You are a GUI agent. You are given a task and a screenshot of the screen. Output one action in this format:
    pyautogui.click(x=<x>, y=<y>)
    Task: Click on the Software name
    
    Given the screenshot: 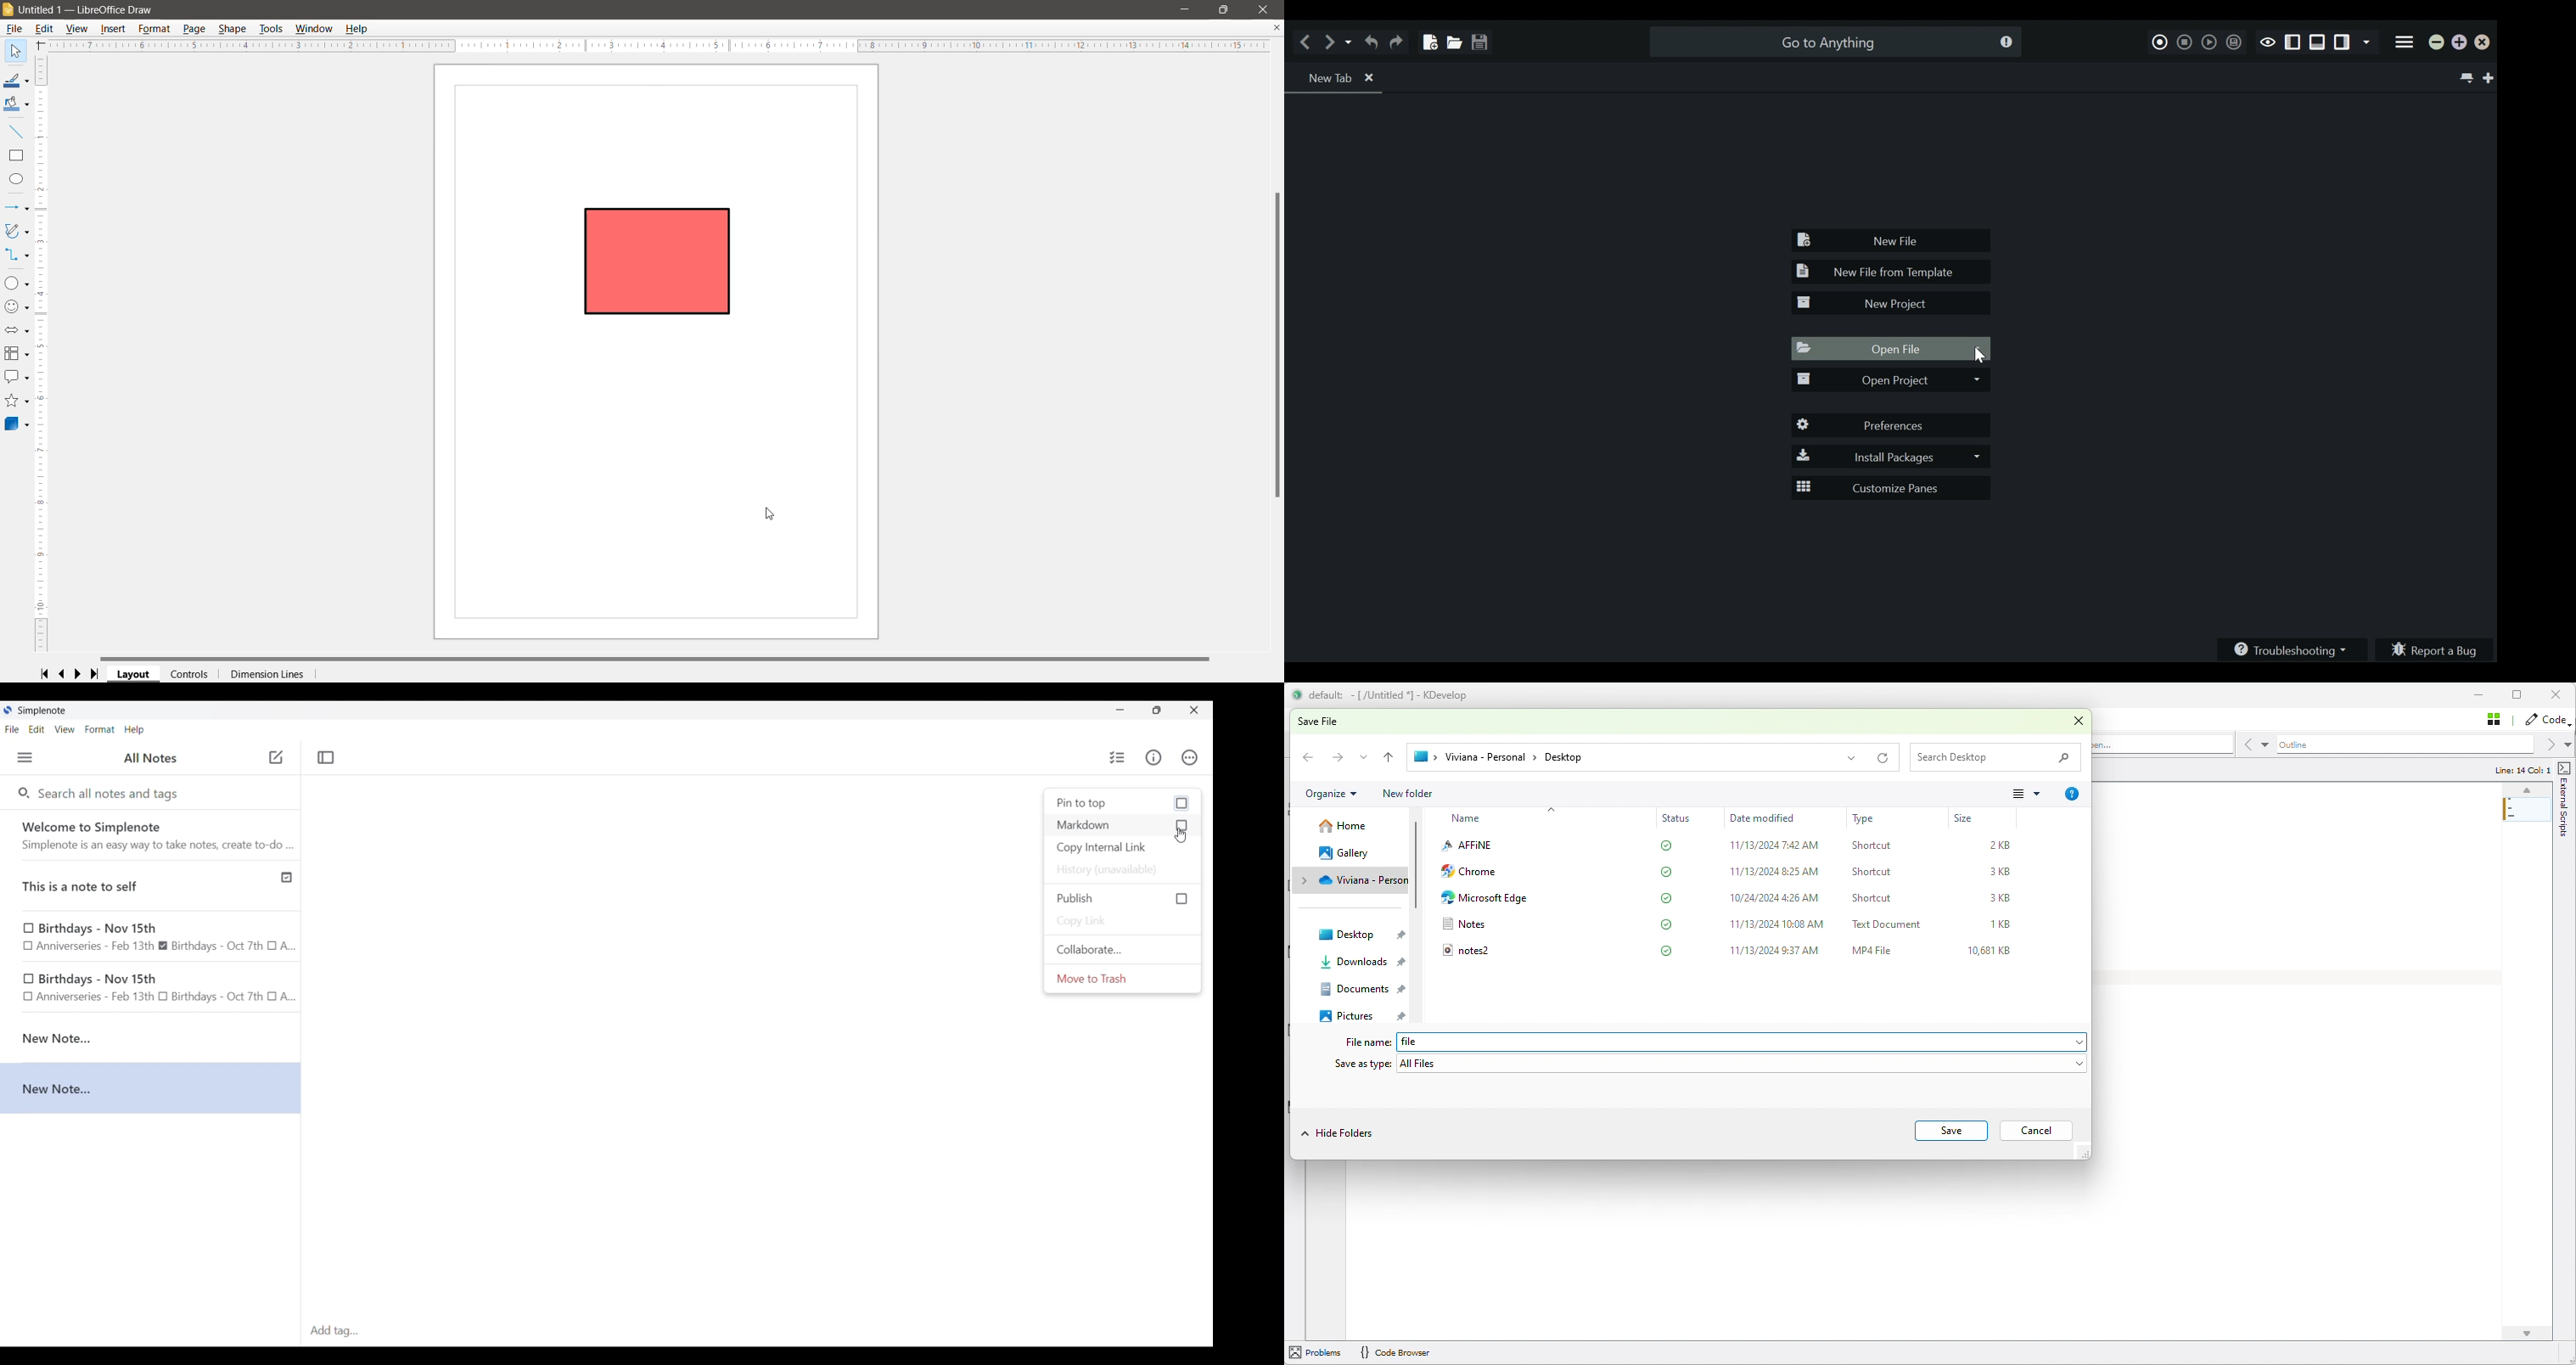 What is the action you would take?
    pyautogui.click(x=43, y=711)
    